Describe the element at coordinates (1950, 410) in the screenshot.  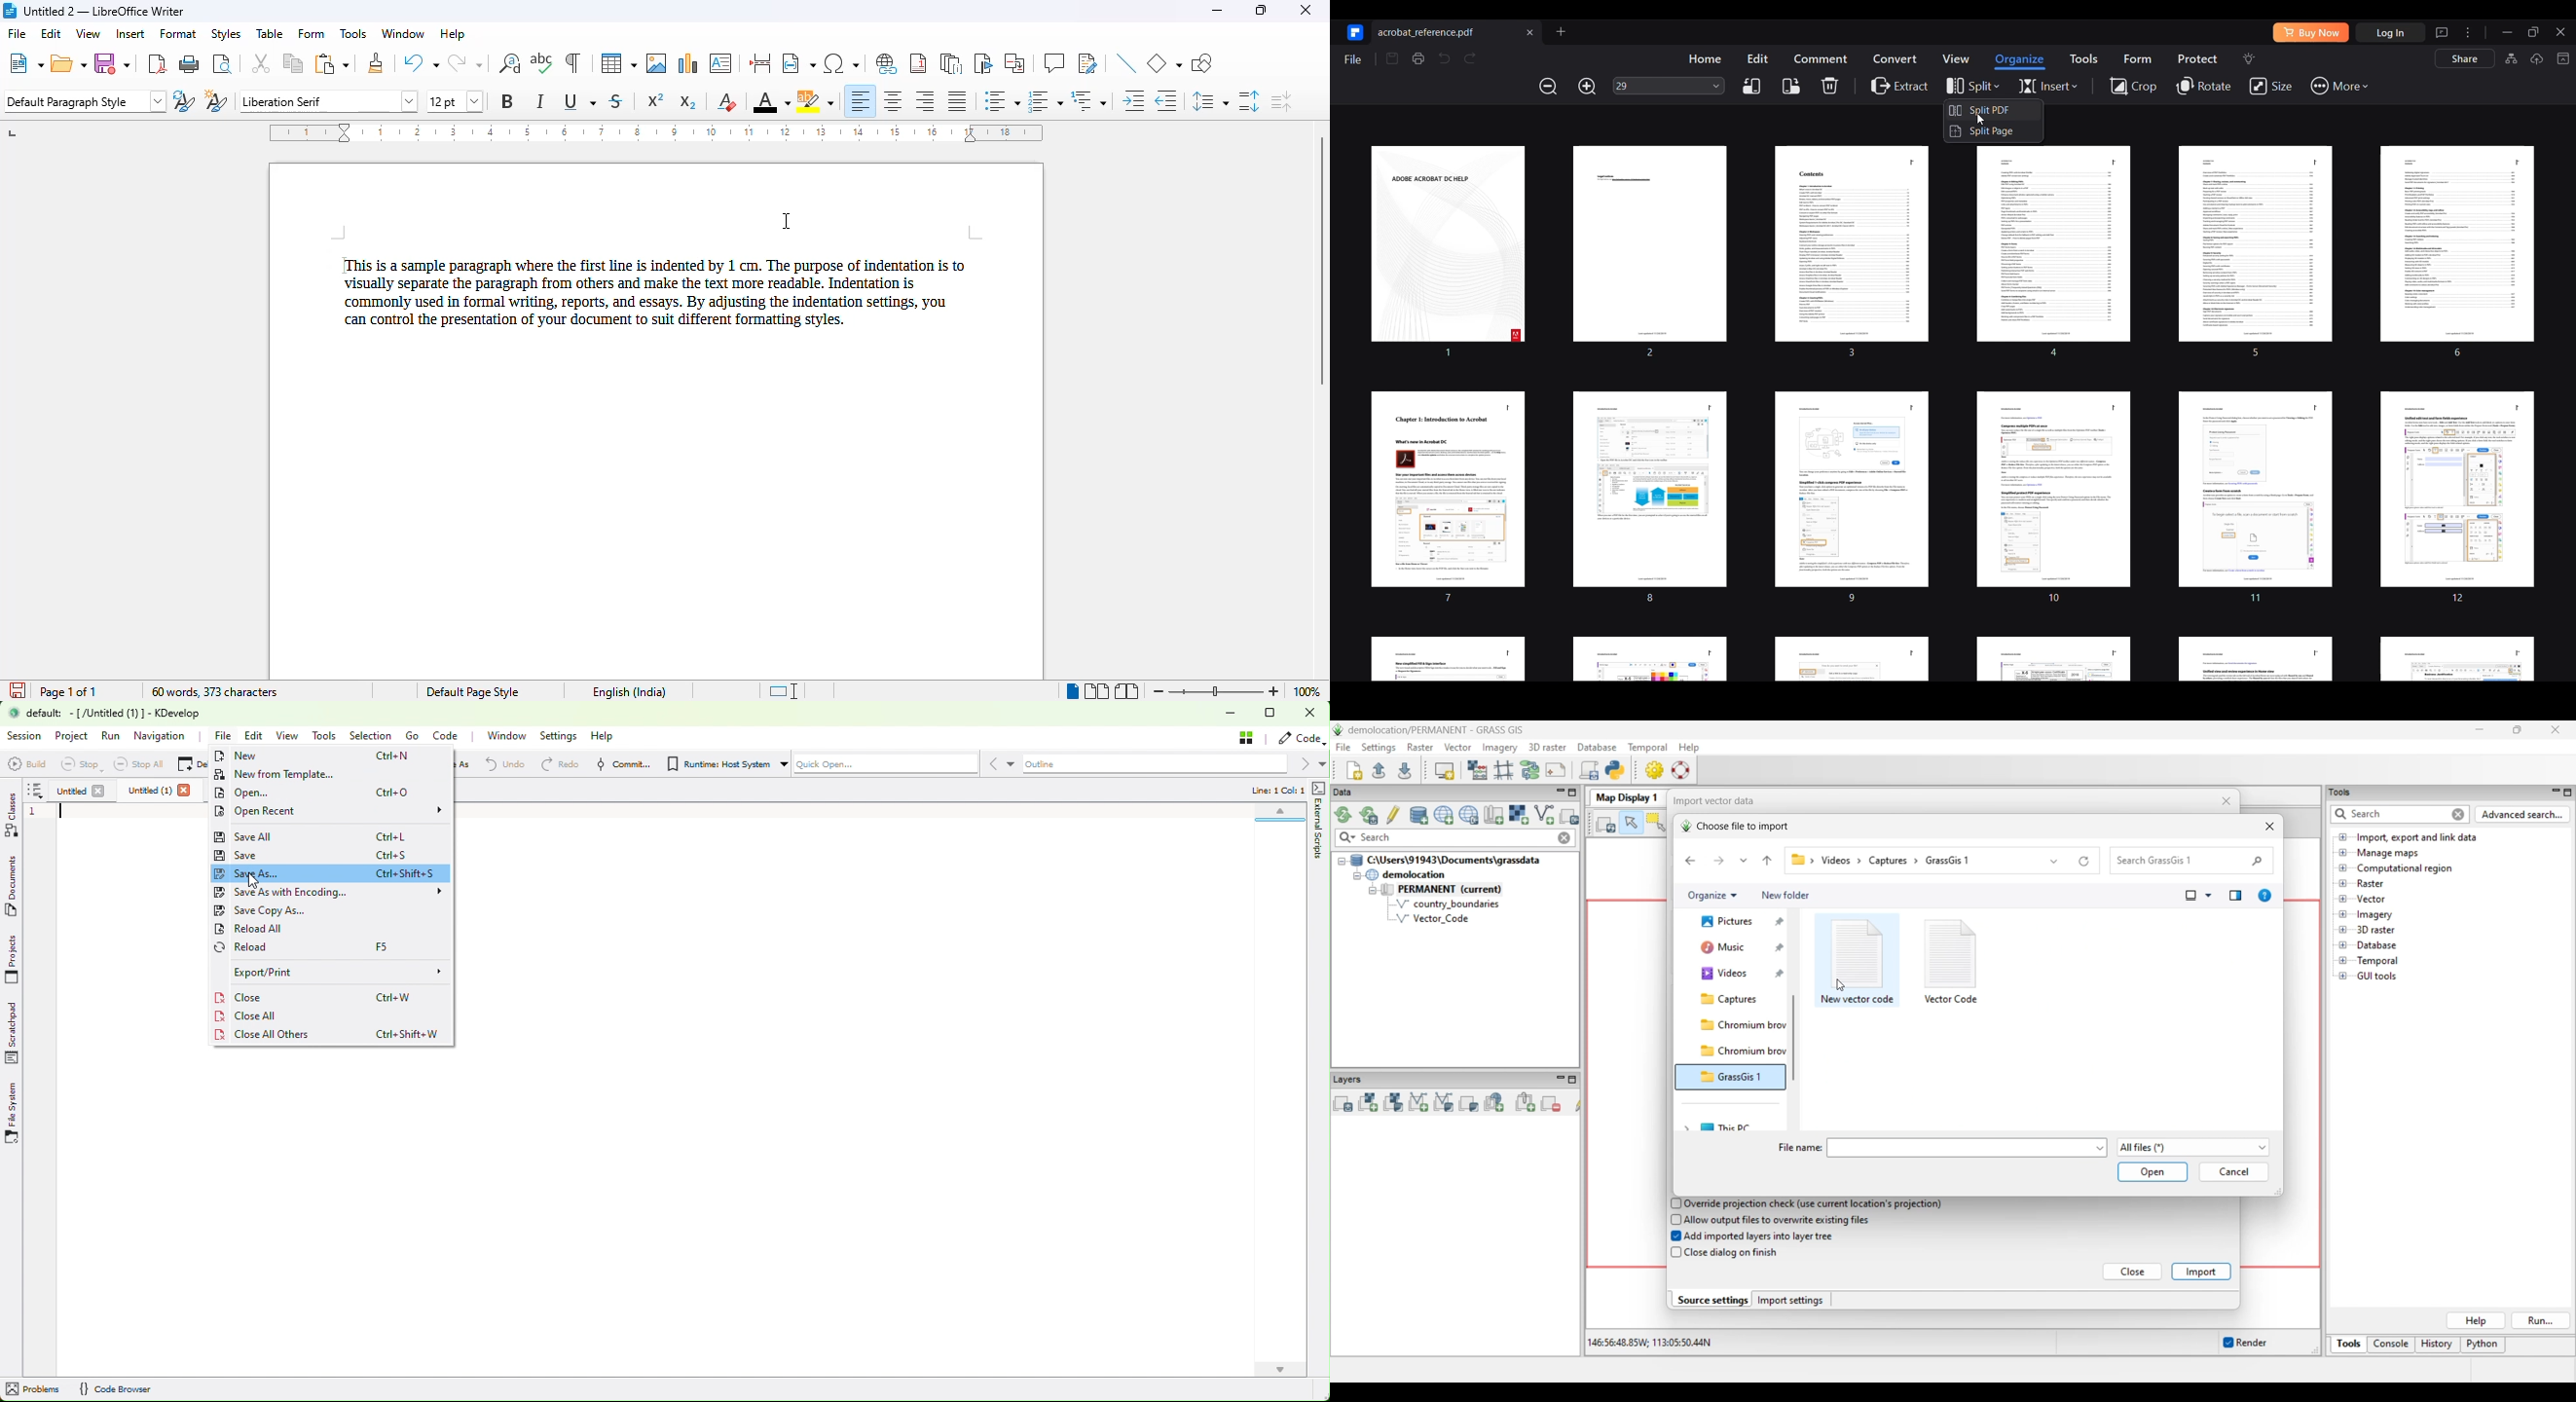
I see `View of PDF pages along with numbering under Organize menu` at that location.